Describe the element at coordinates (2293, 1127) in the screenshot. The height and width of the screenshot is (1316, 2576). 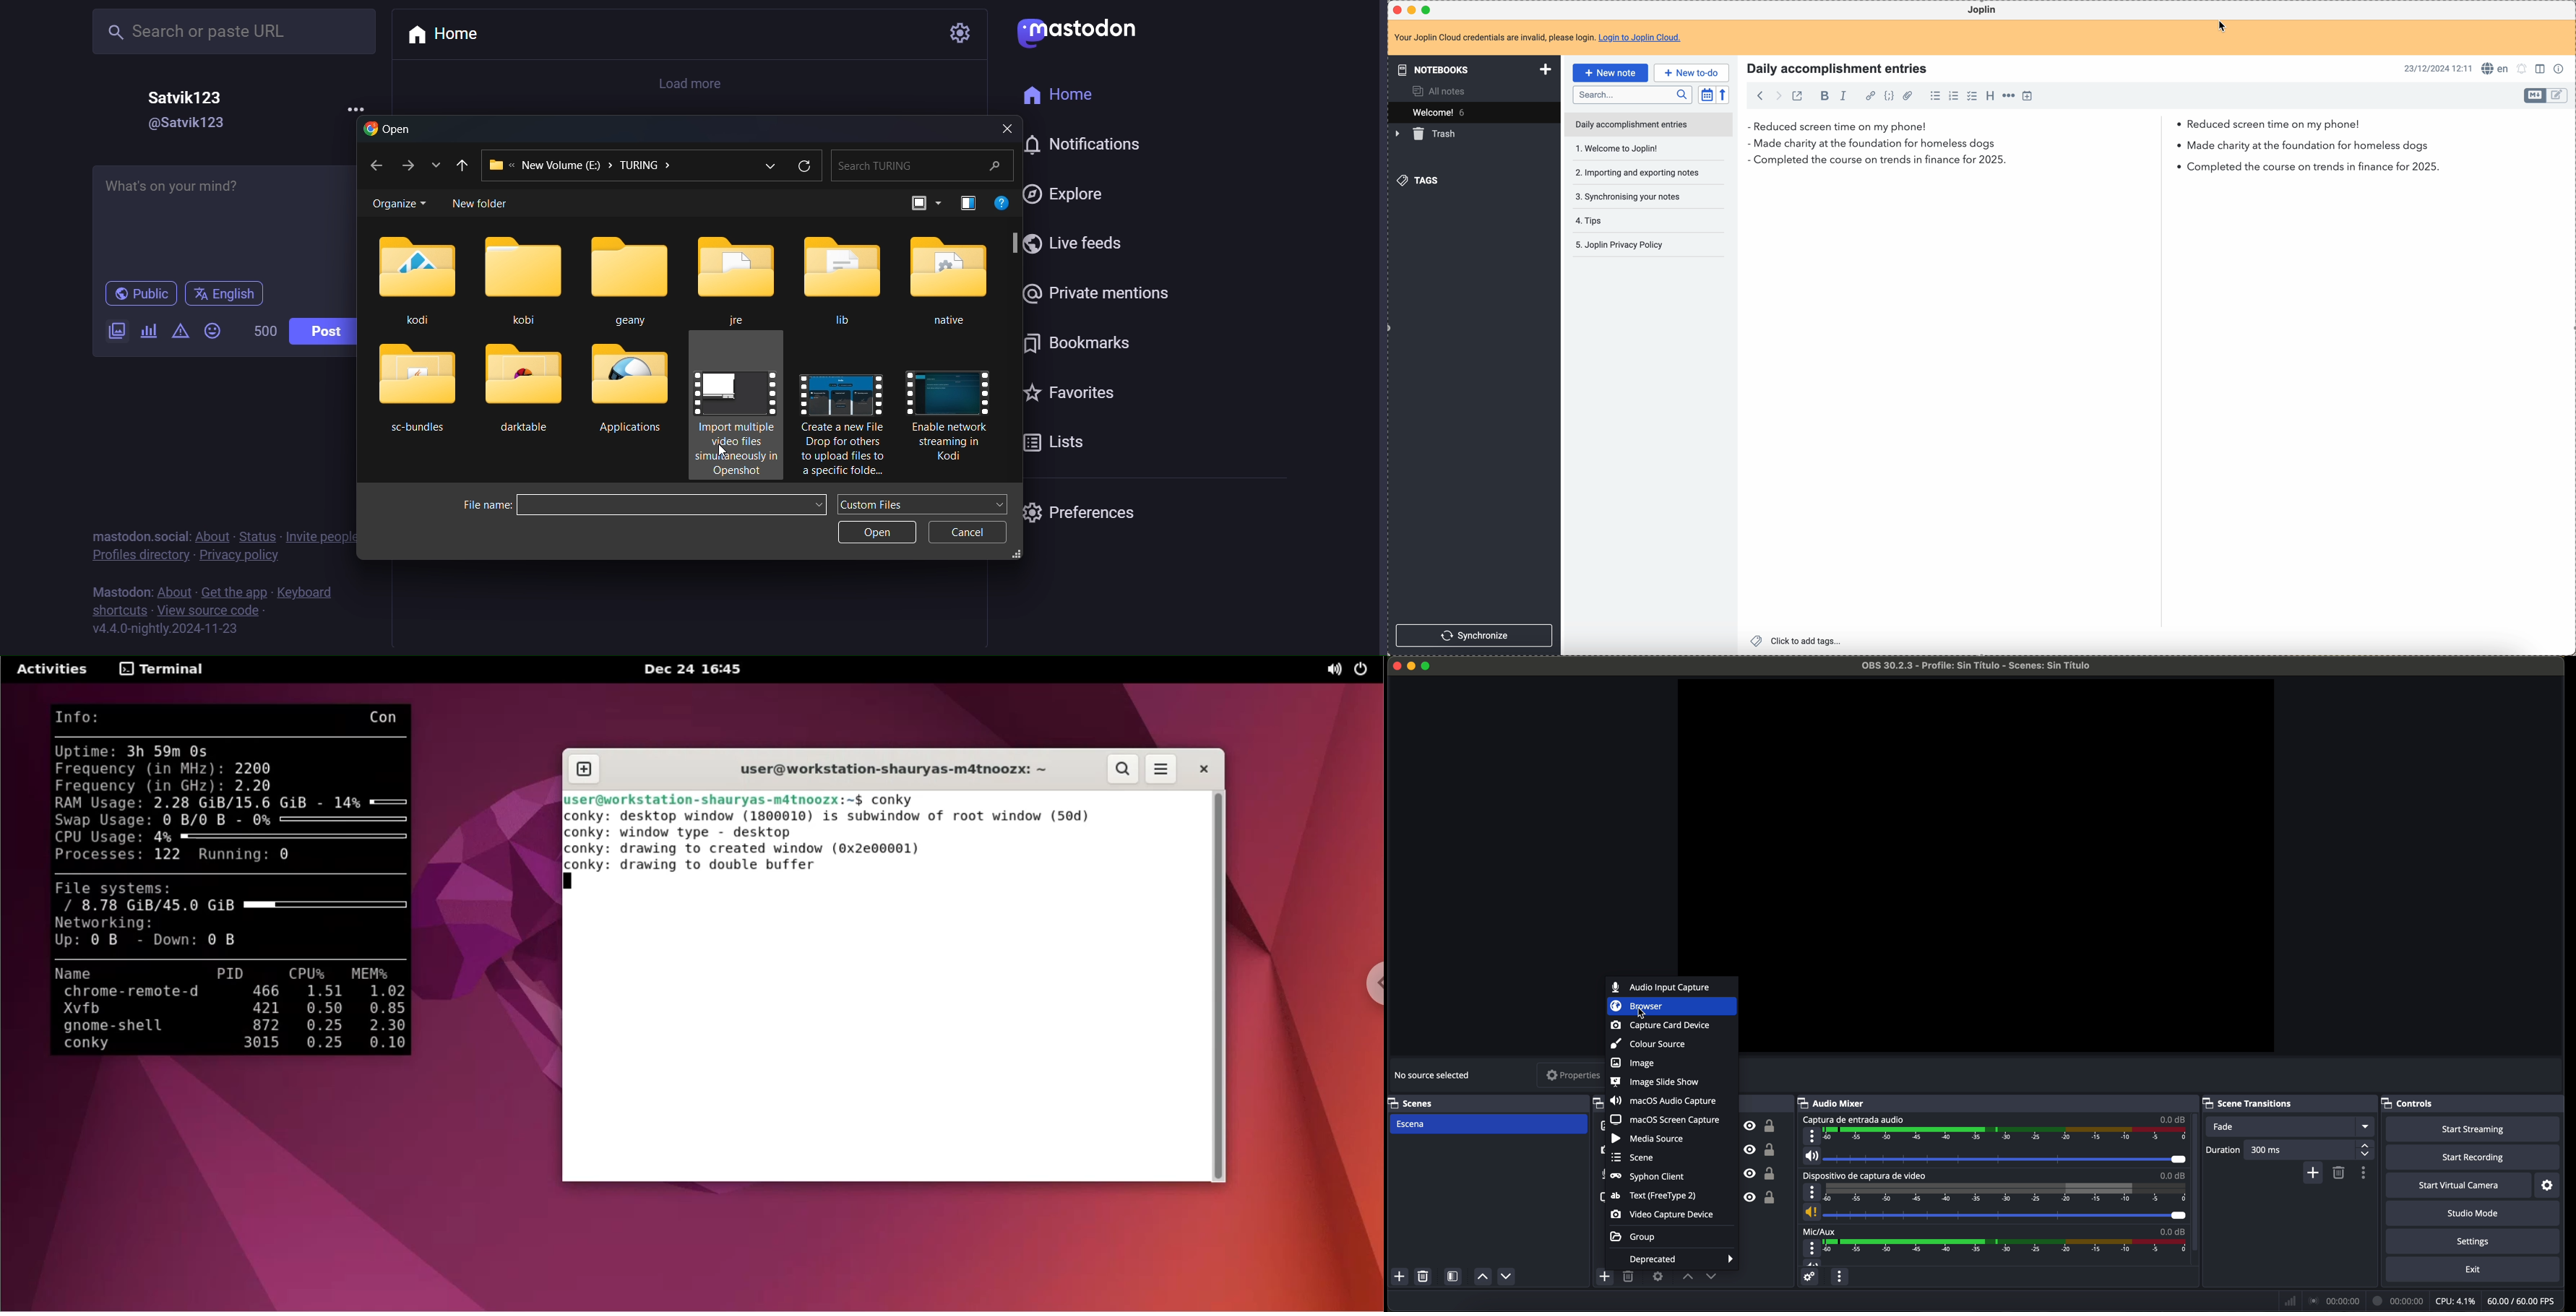
I see `fade` at that location.